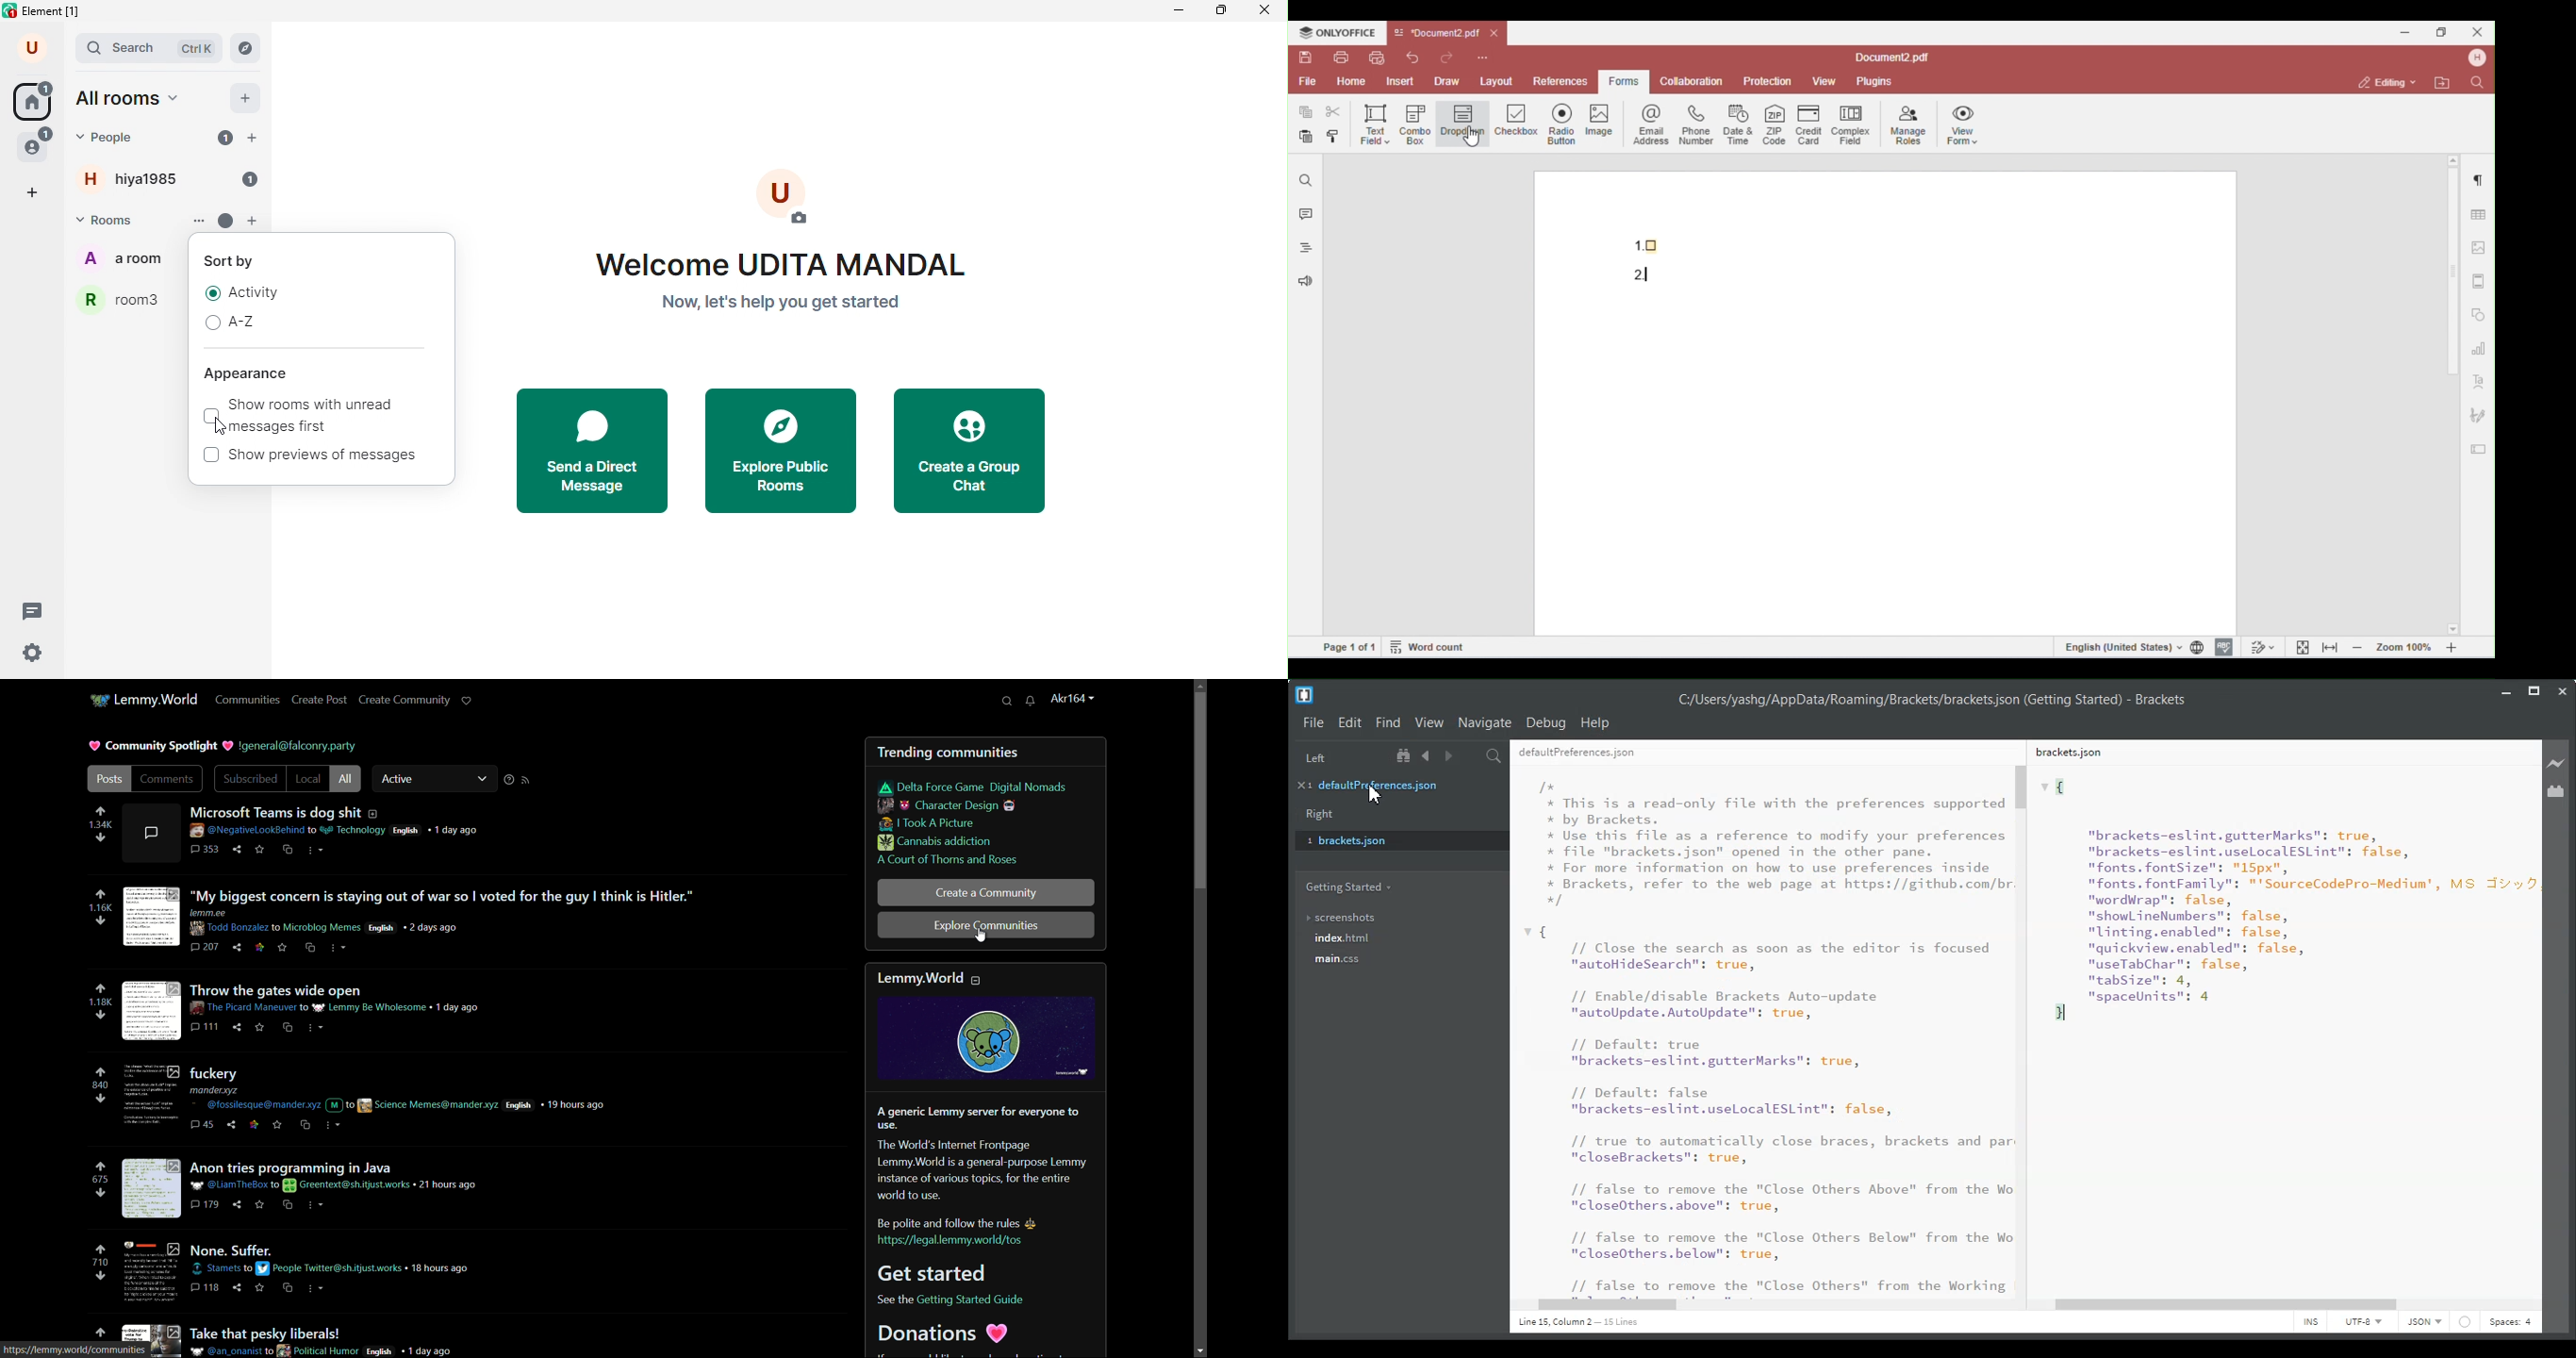 The width and height of the screenshot is (2576, 1372). I want to click on upvote, so click(101, 988).